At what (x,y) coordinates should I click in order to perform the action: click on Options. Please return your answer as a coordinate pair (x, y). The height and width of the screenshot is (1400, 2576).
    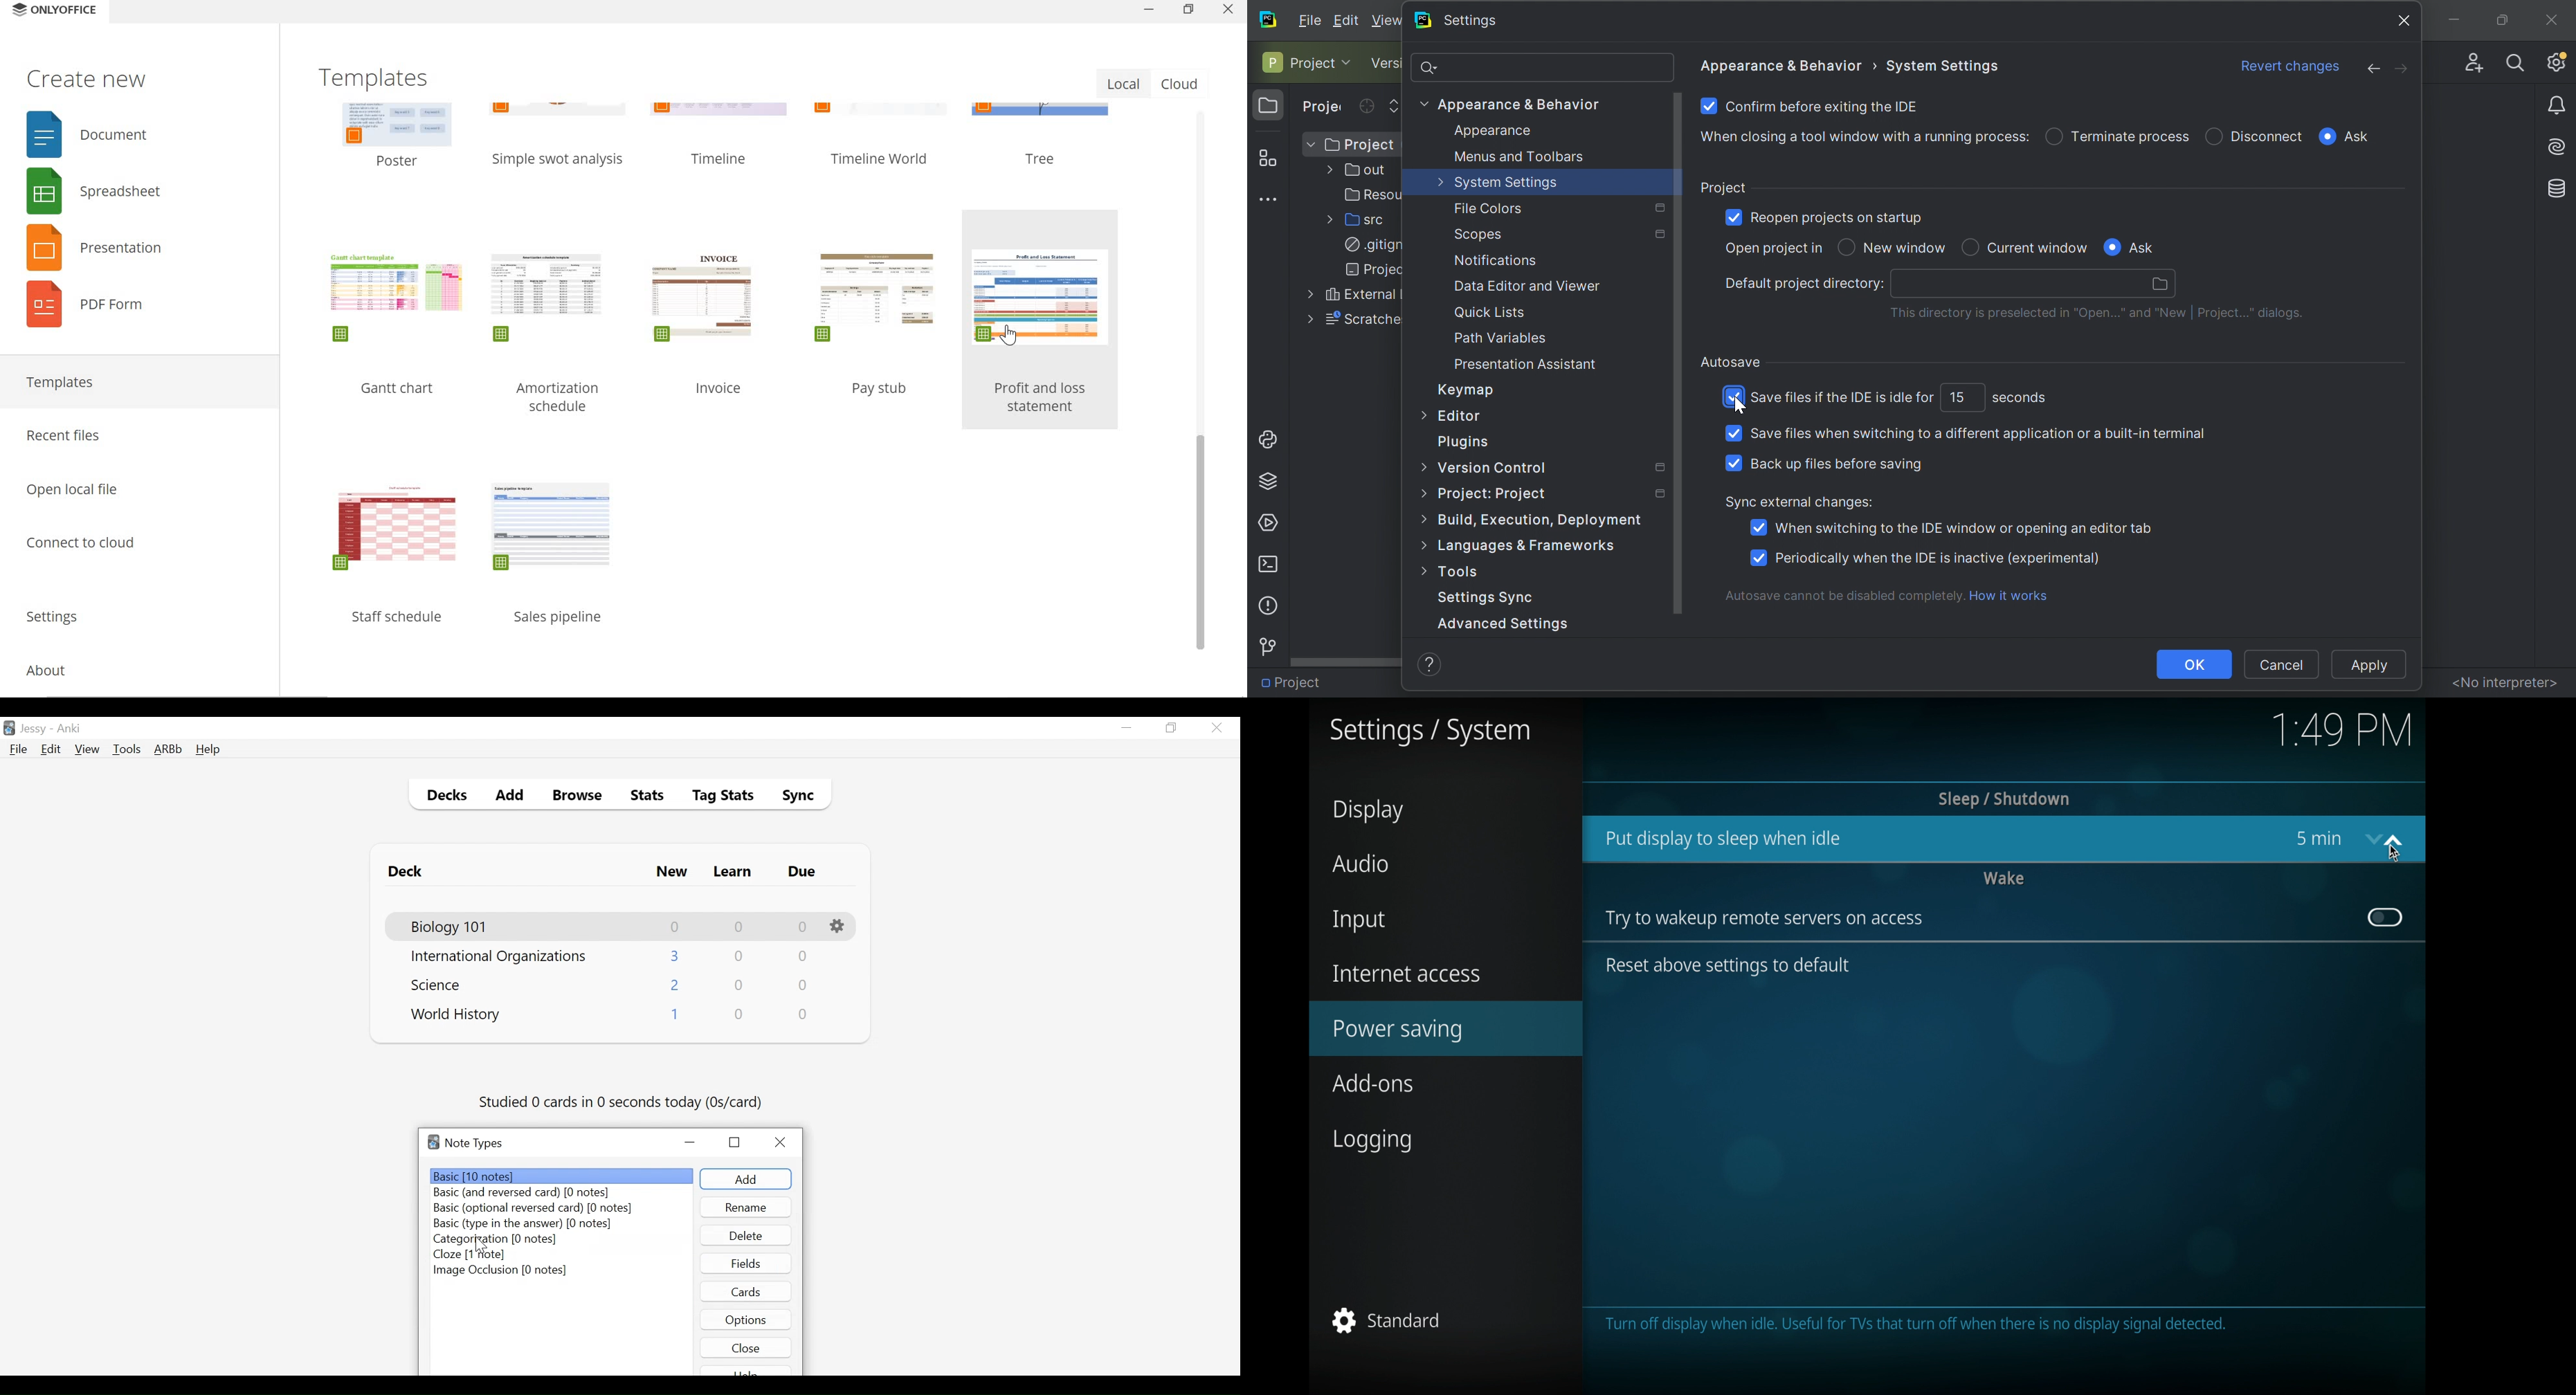
    Looking at the image, I should click on (839, 927).